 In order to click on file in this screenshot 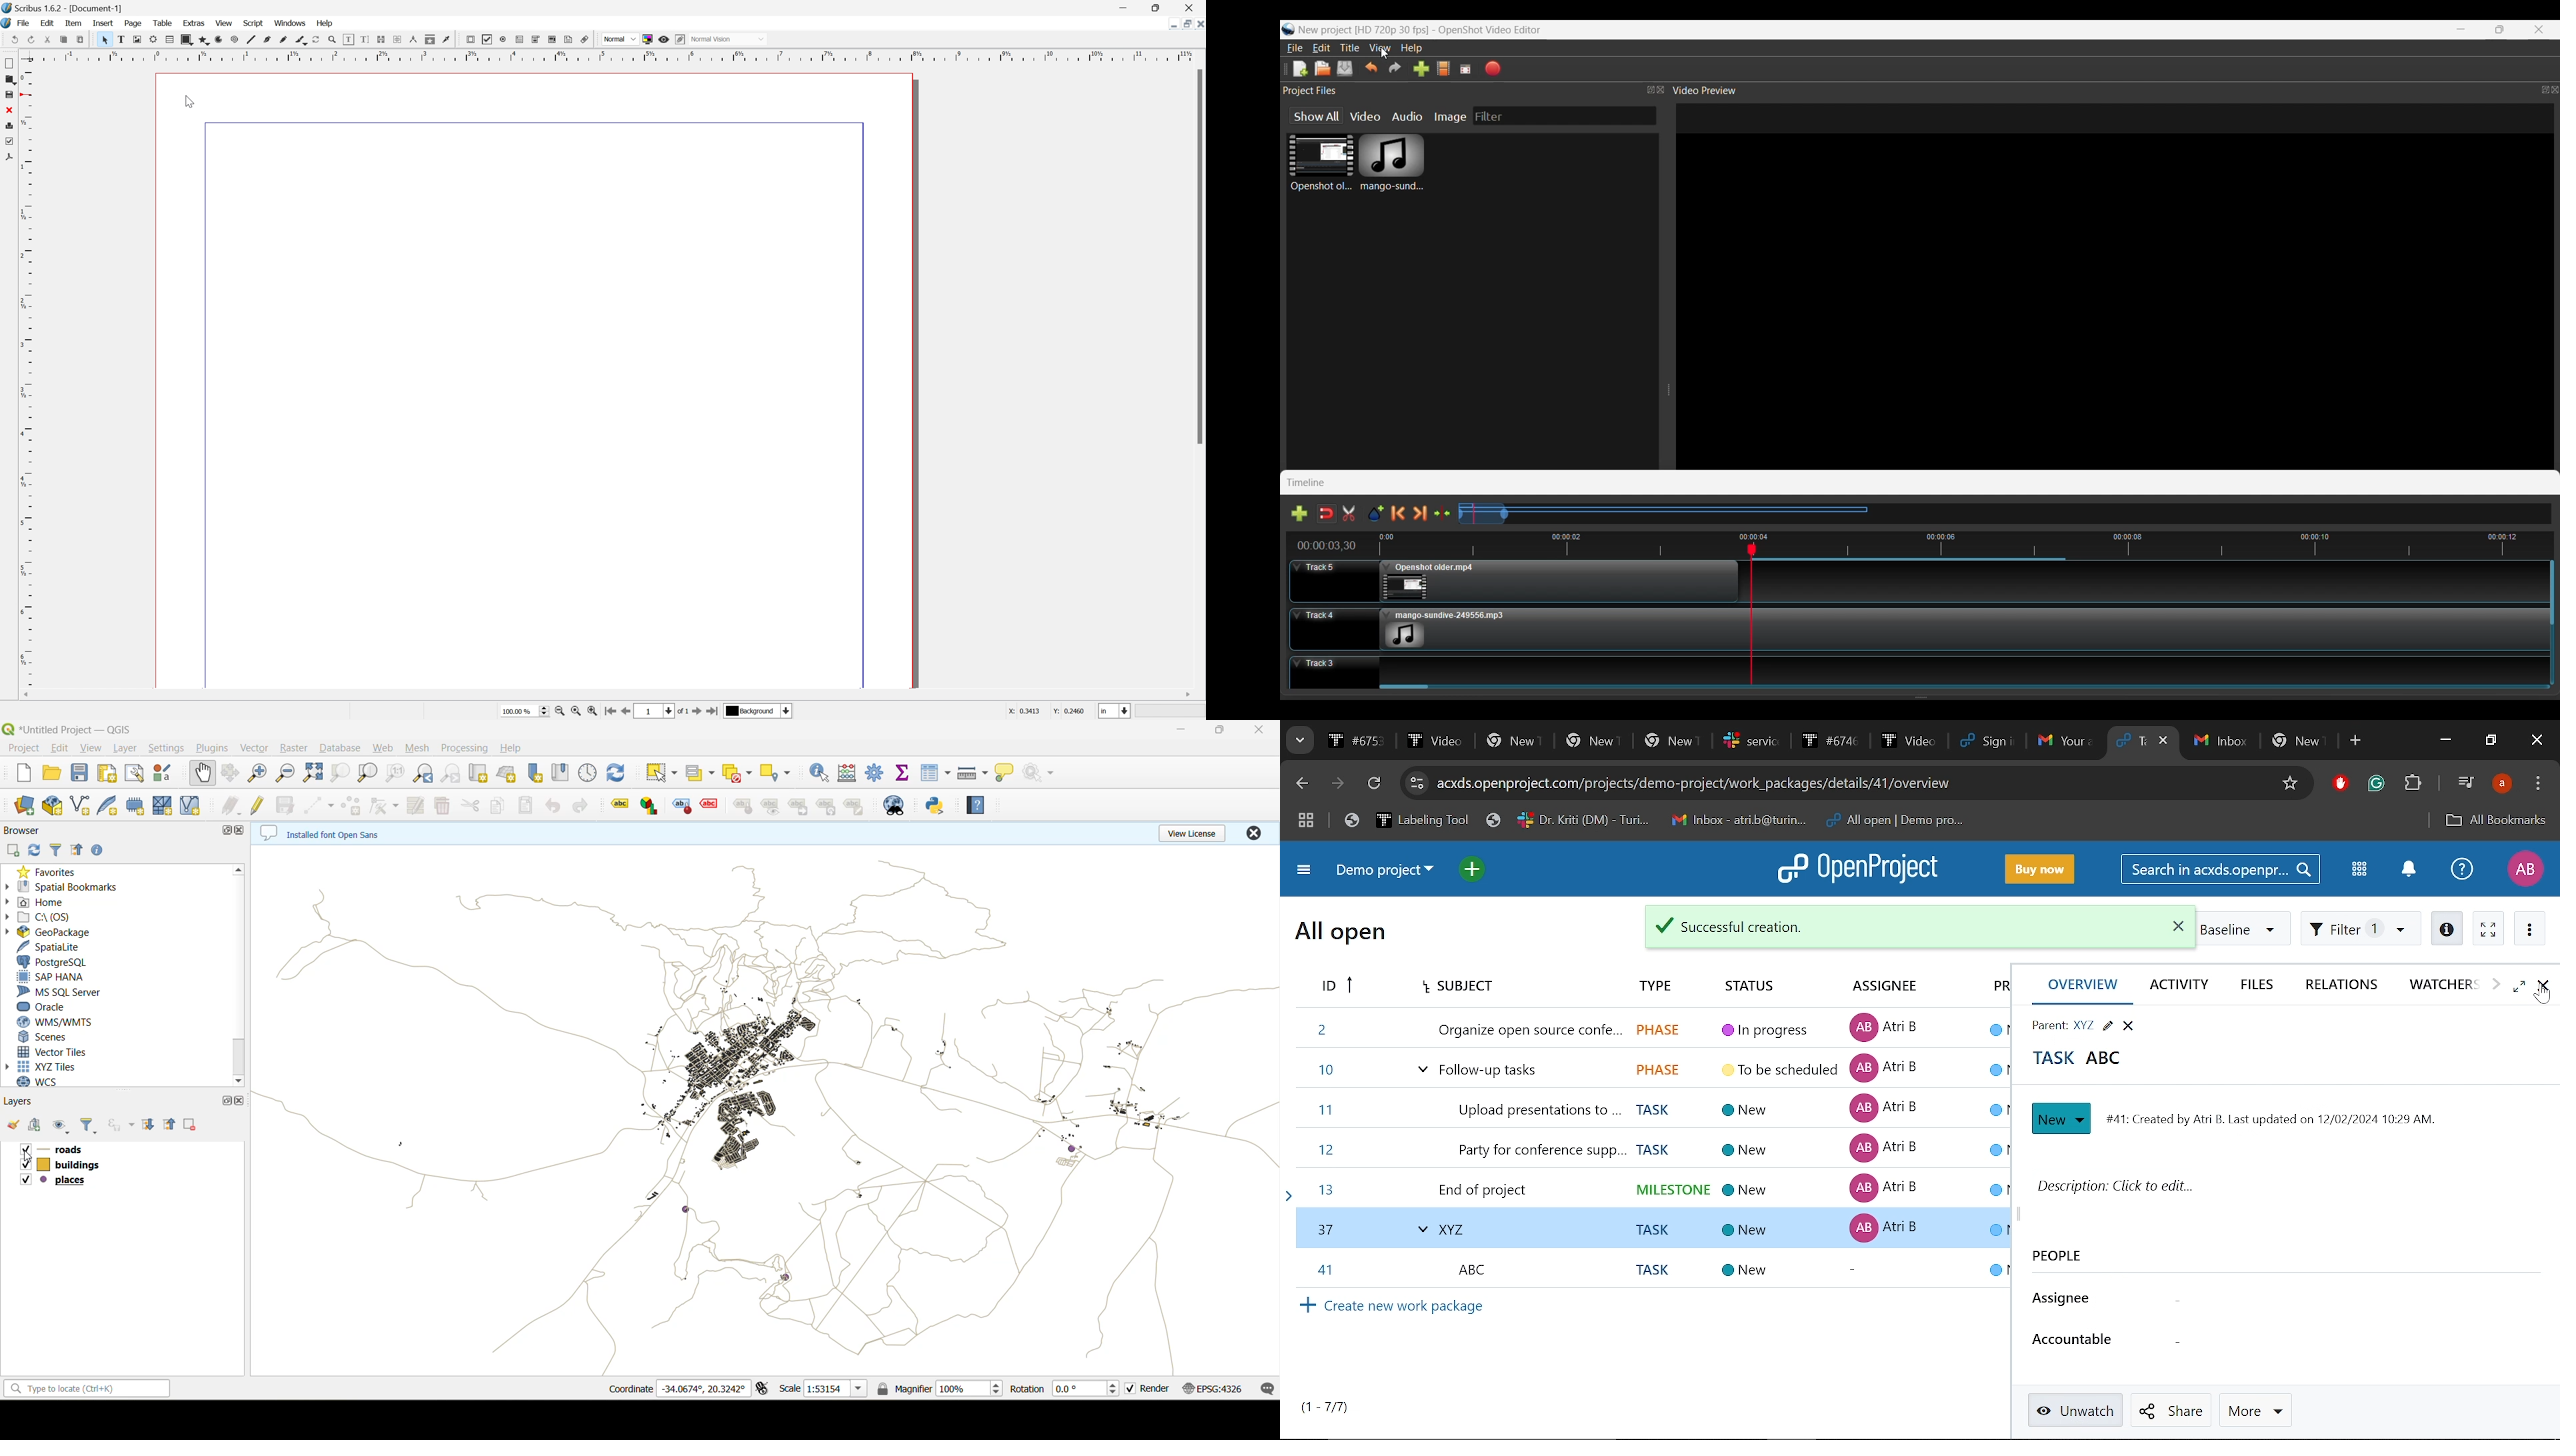, I will do `click(25, 23)`.